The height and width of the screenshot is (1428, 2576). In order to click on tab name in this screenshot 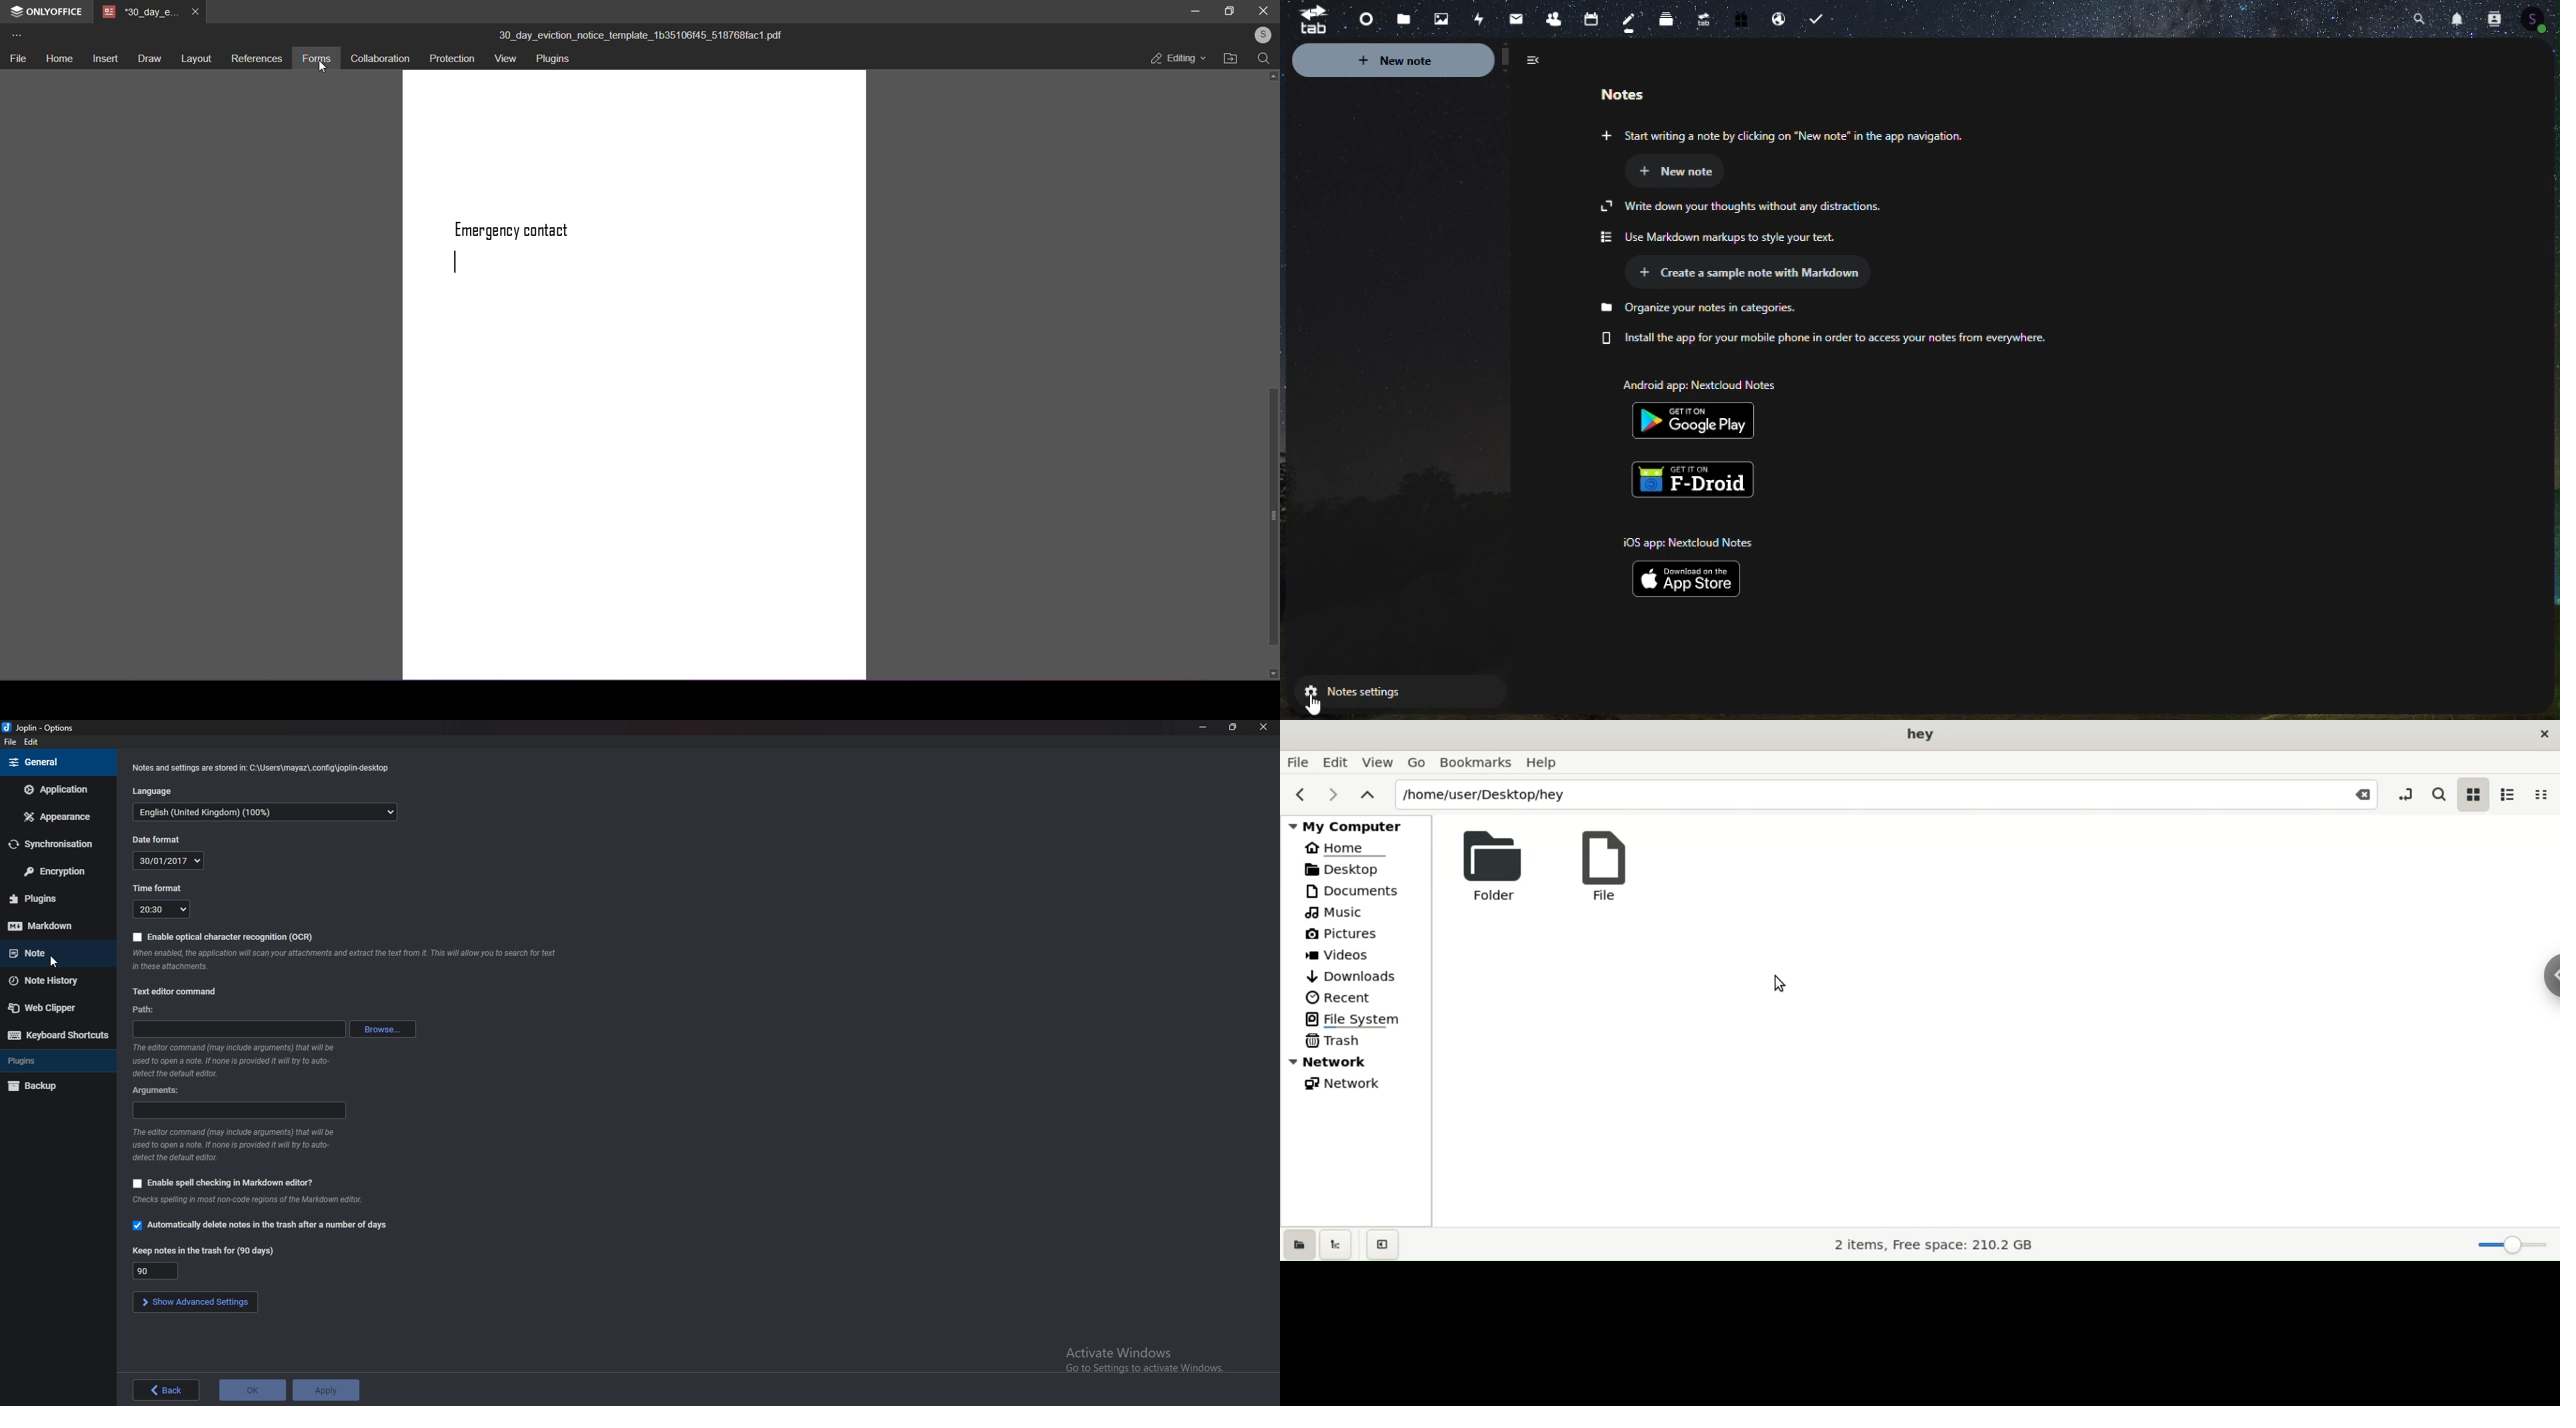, I will do `click(139, 12)`.